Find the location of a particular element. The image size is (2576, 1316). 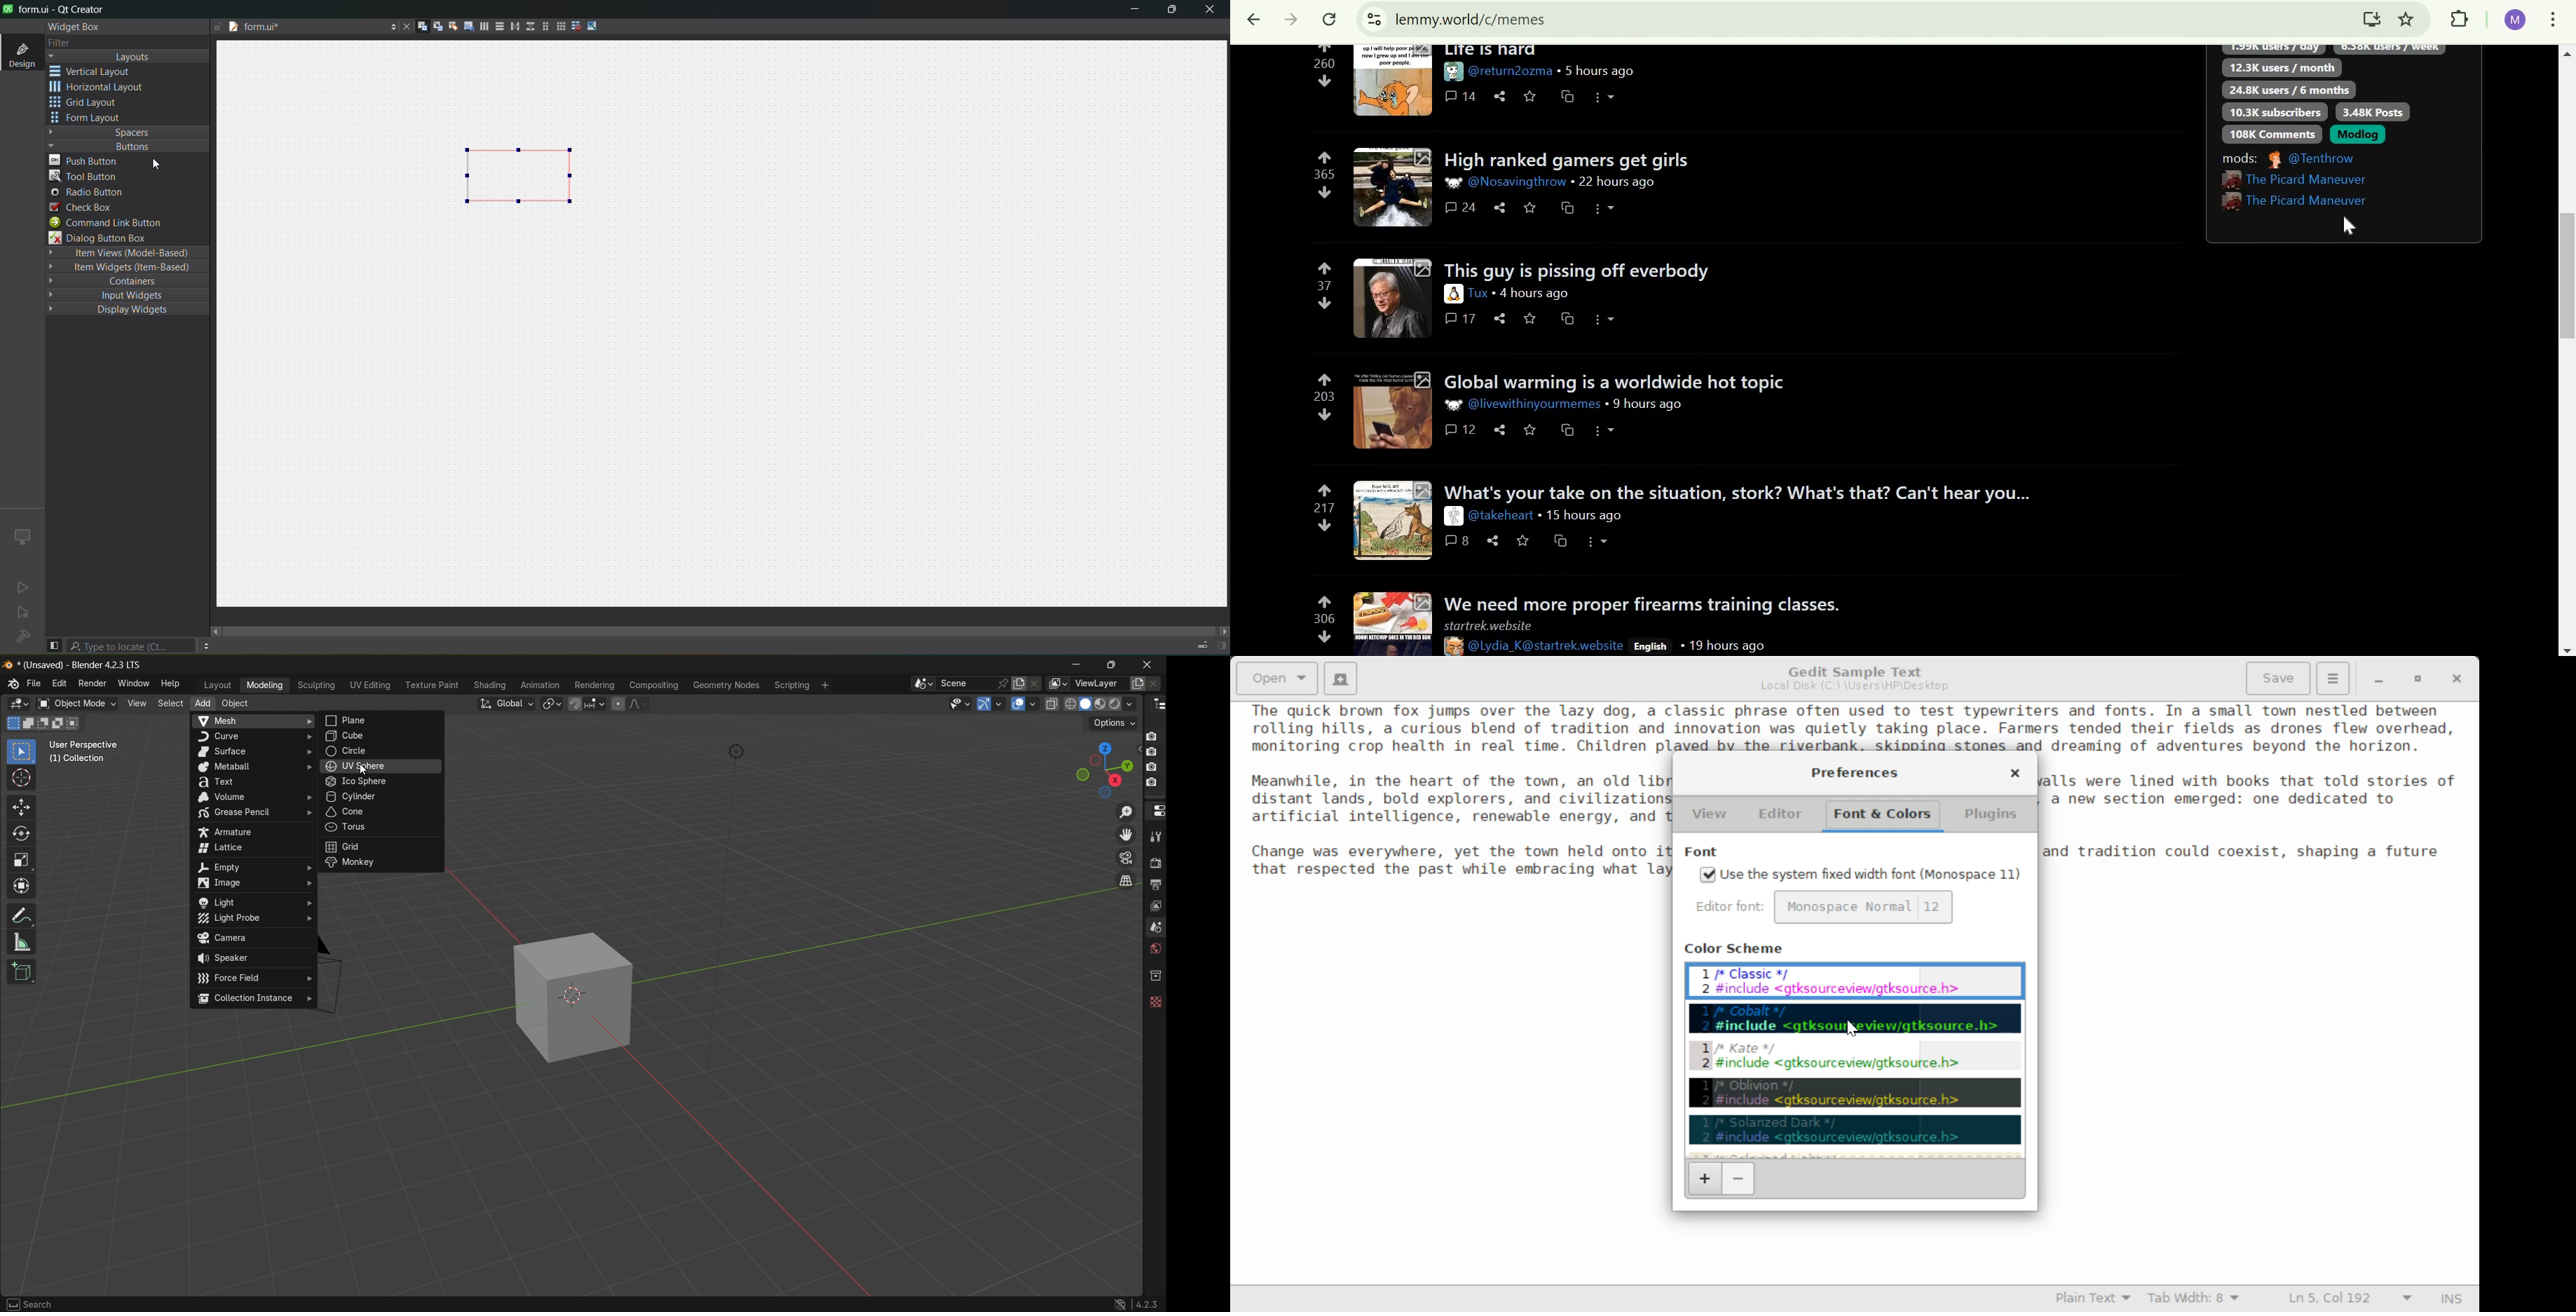

render display is located at coordinates (1123, 703).